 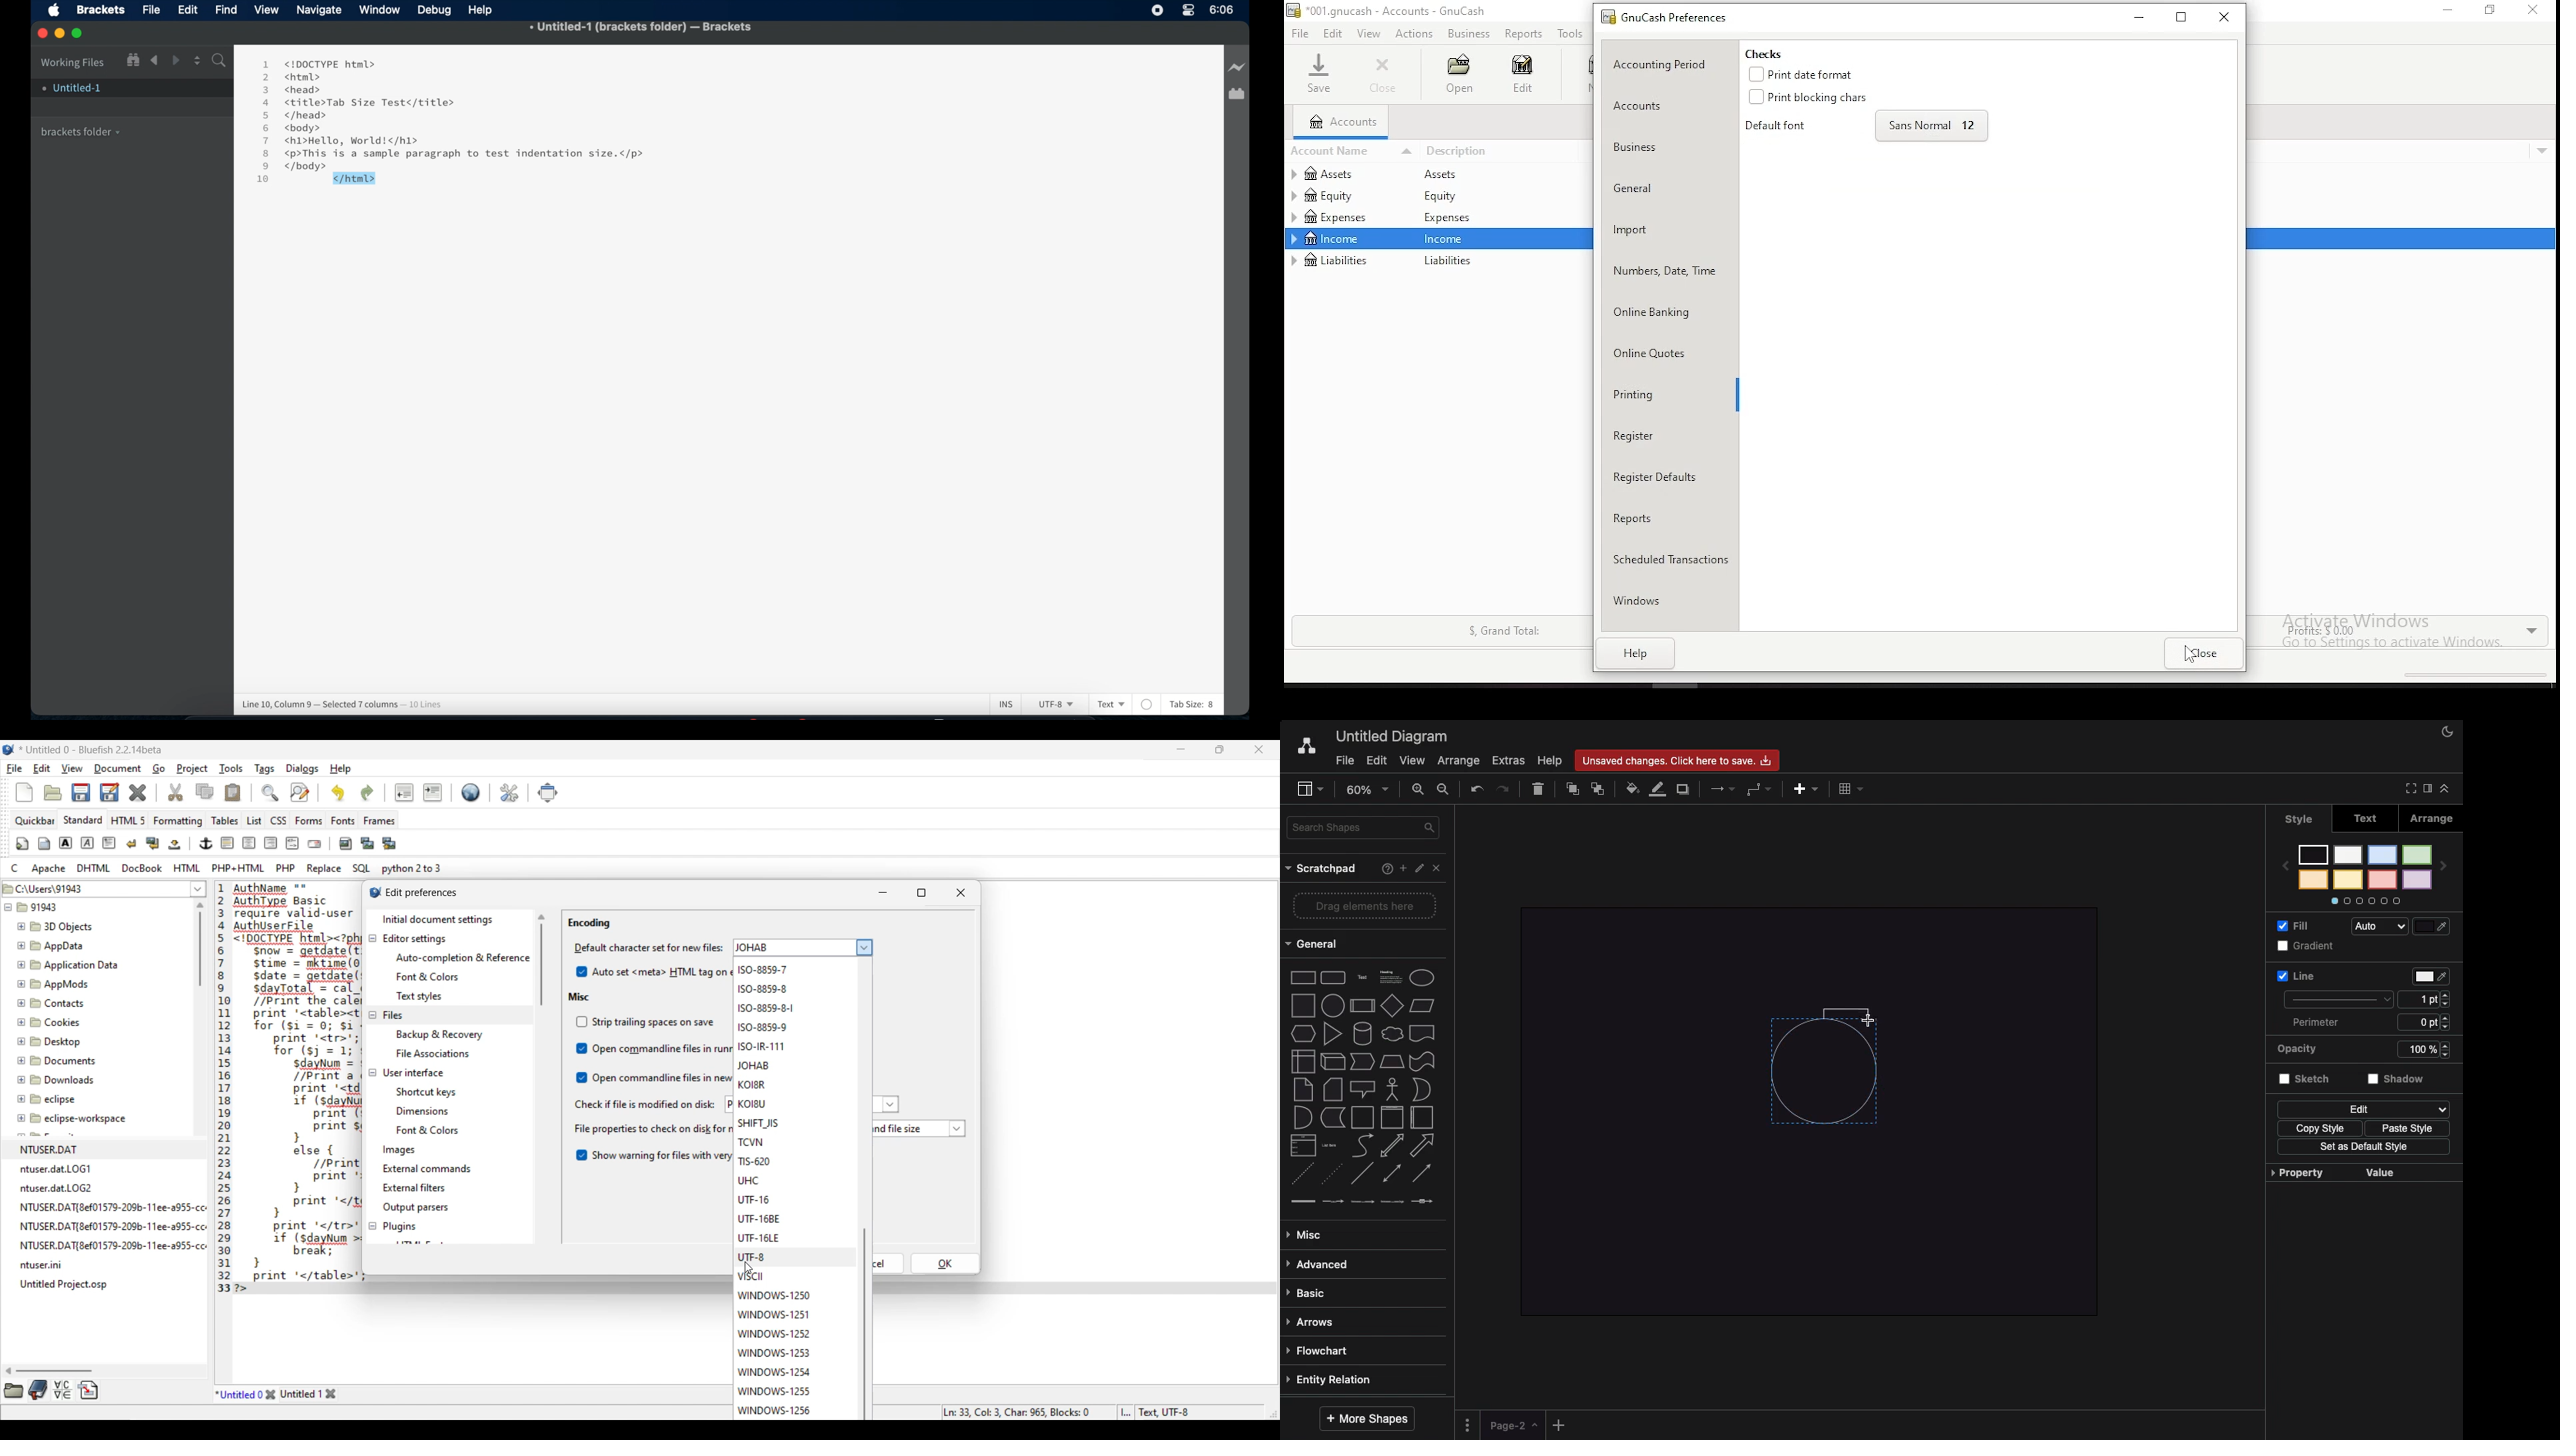 What do you see at coordinates (649, 947) in the screenshot?
I see `Indicates Mime type settings` at bounding box center [649, 947].